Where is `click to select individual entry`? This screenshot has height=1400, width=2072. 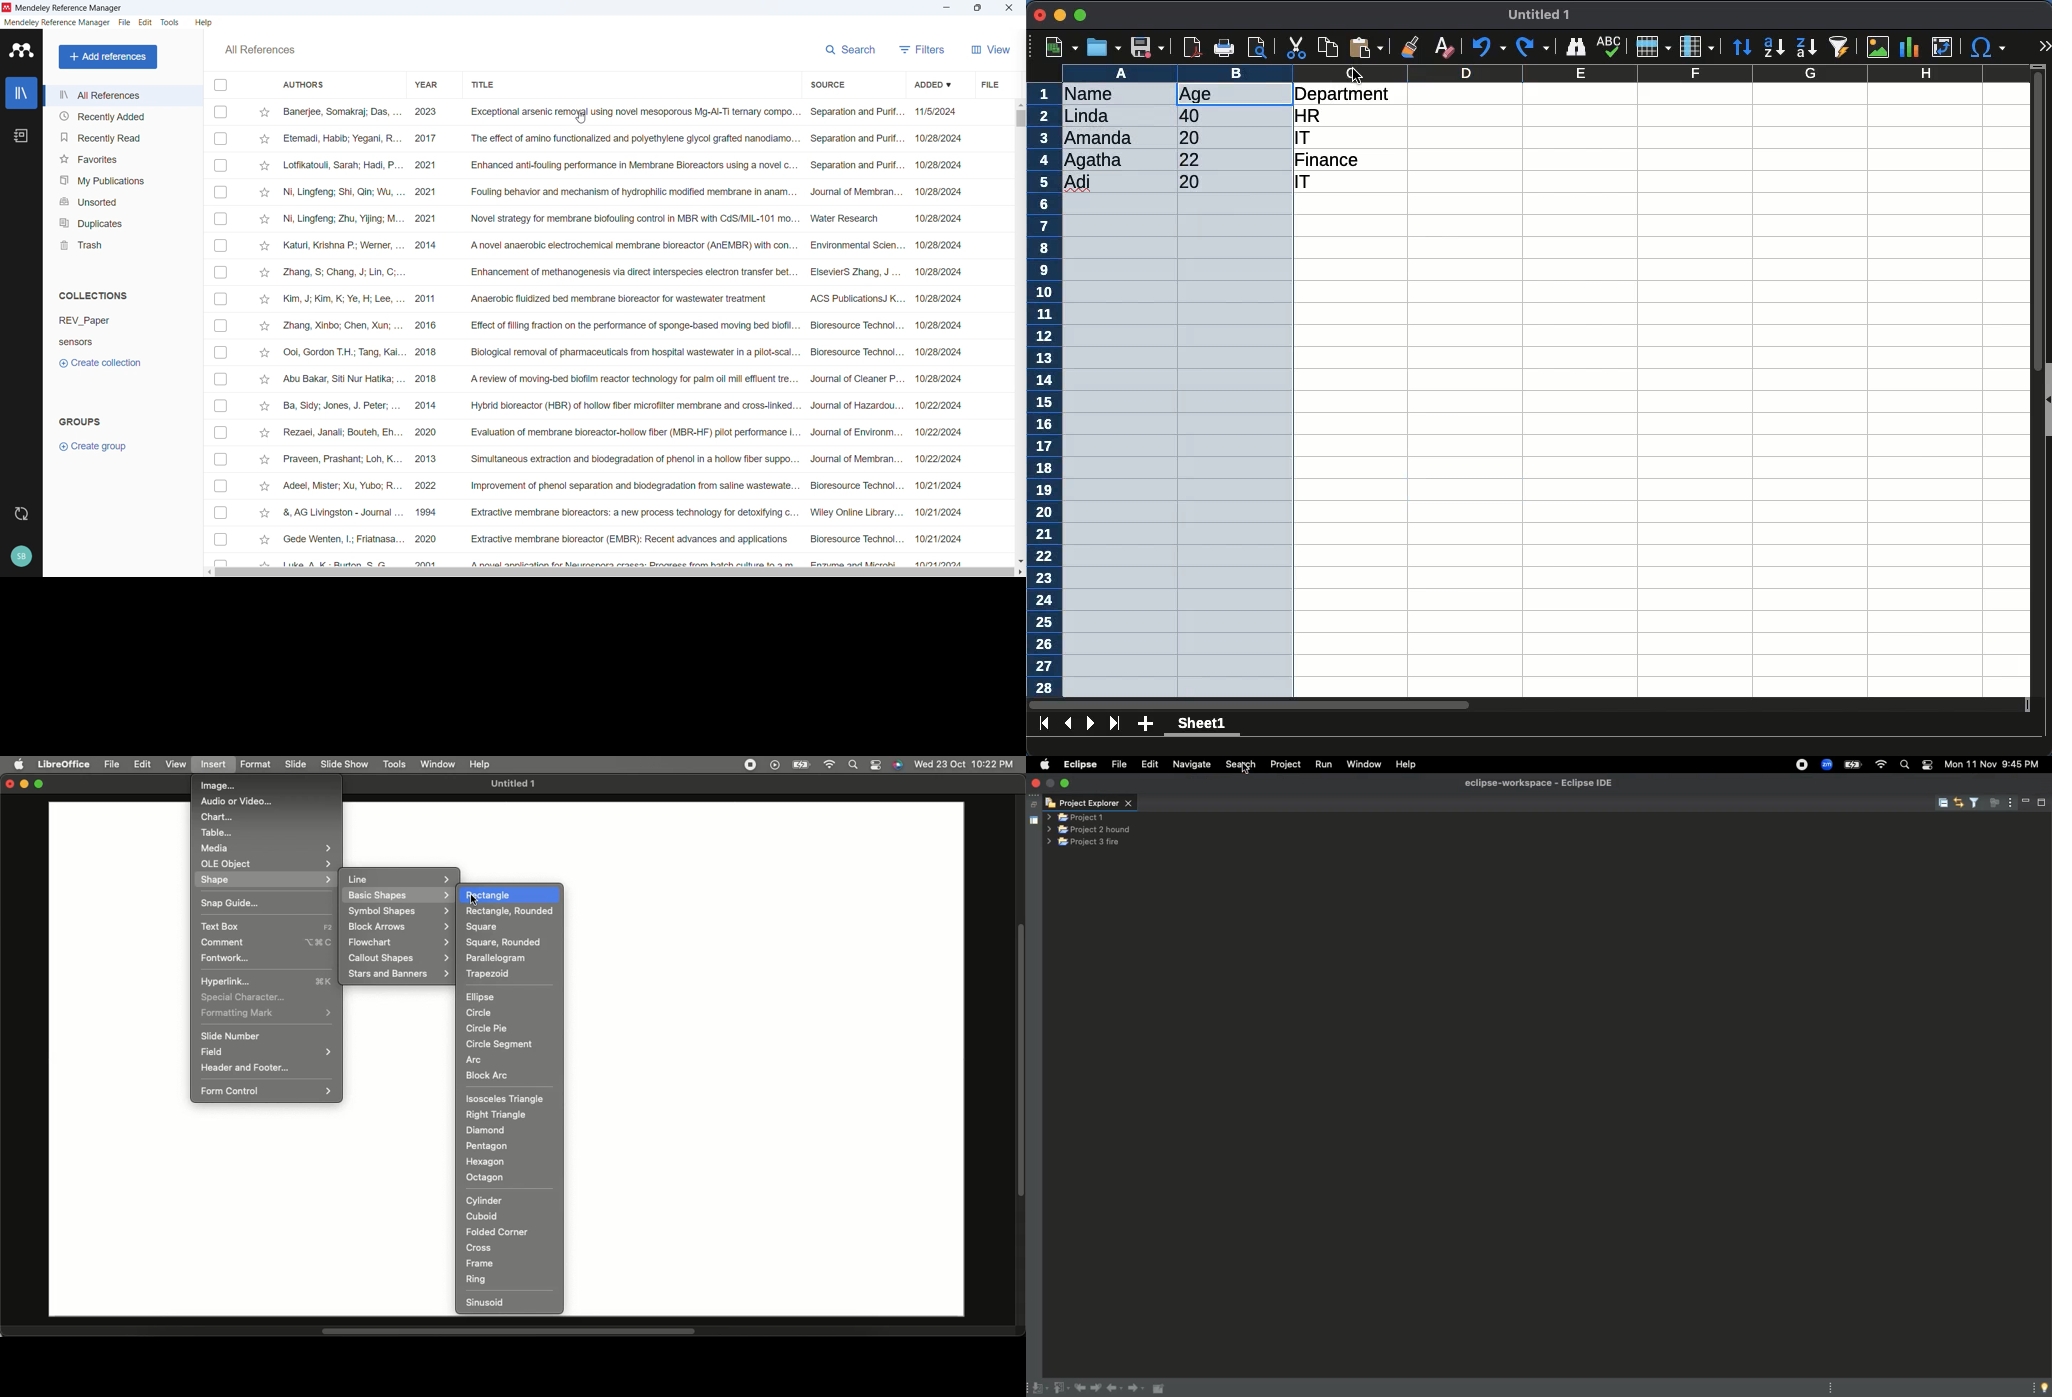 click to select individual entry is located at coordinates (222, 139).